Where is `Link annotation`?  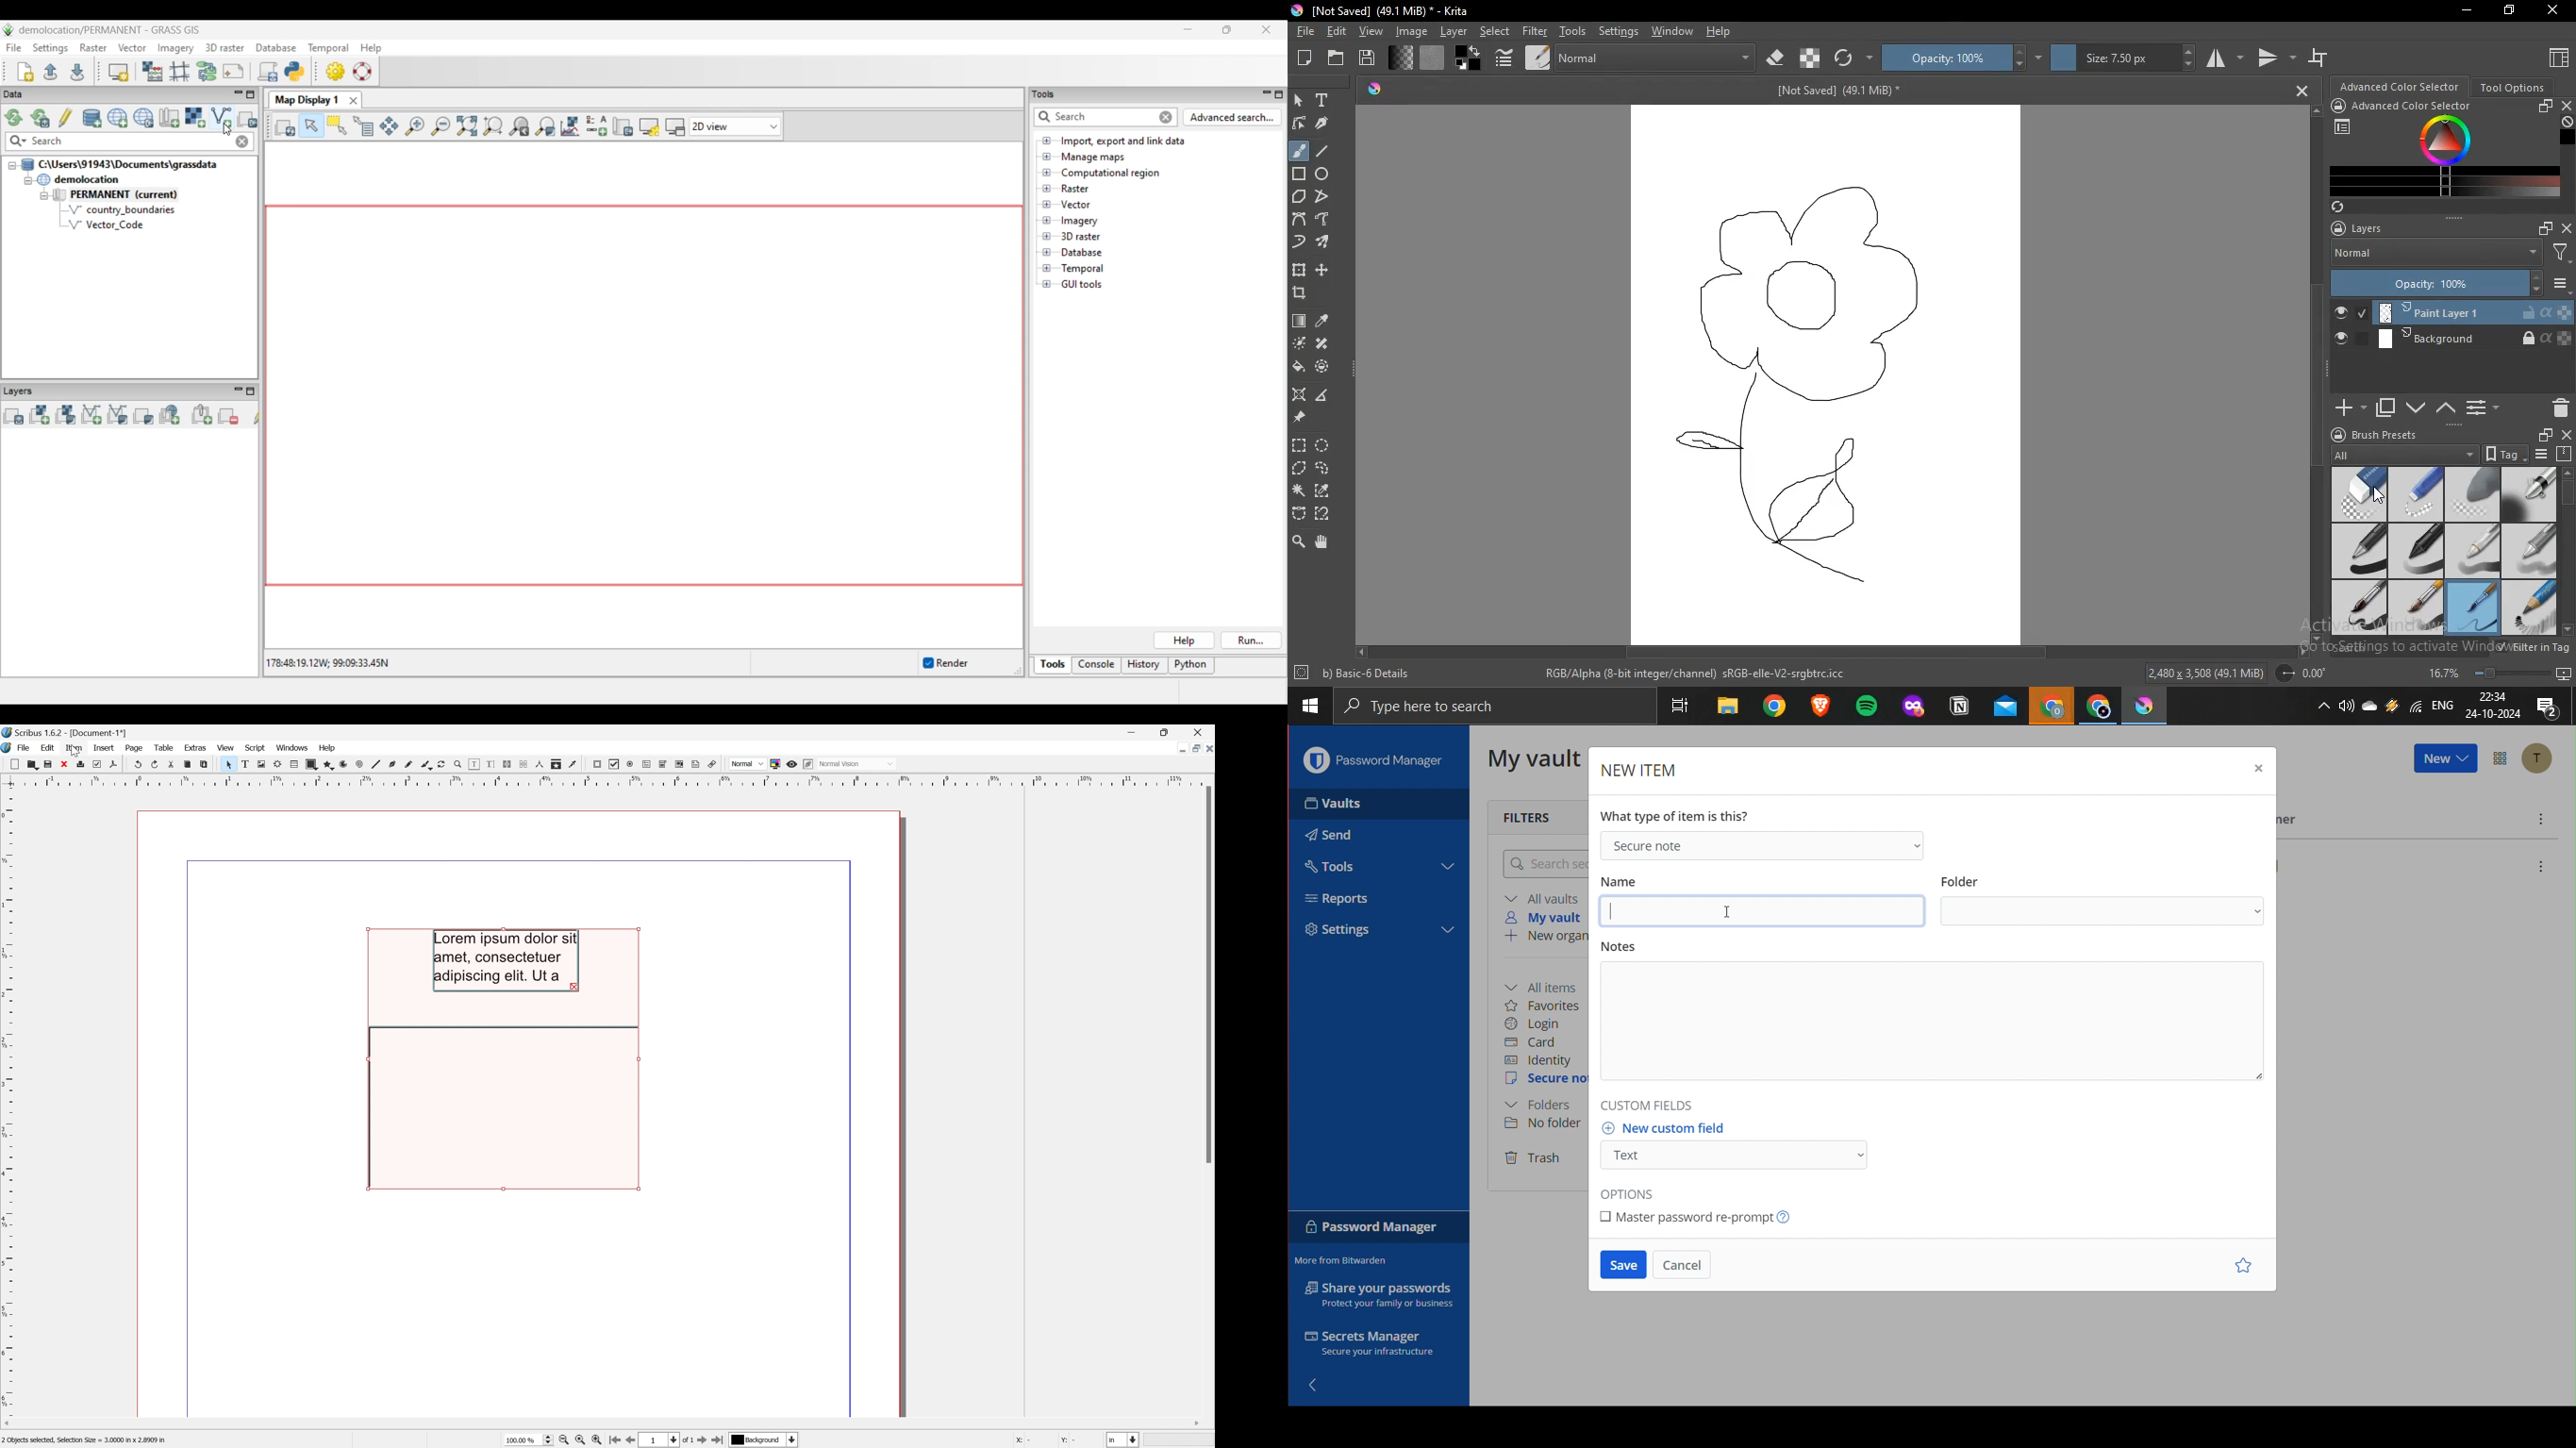 Link annotation is located at coordinates (715, 765).